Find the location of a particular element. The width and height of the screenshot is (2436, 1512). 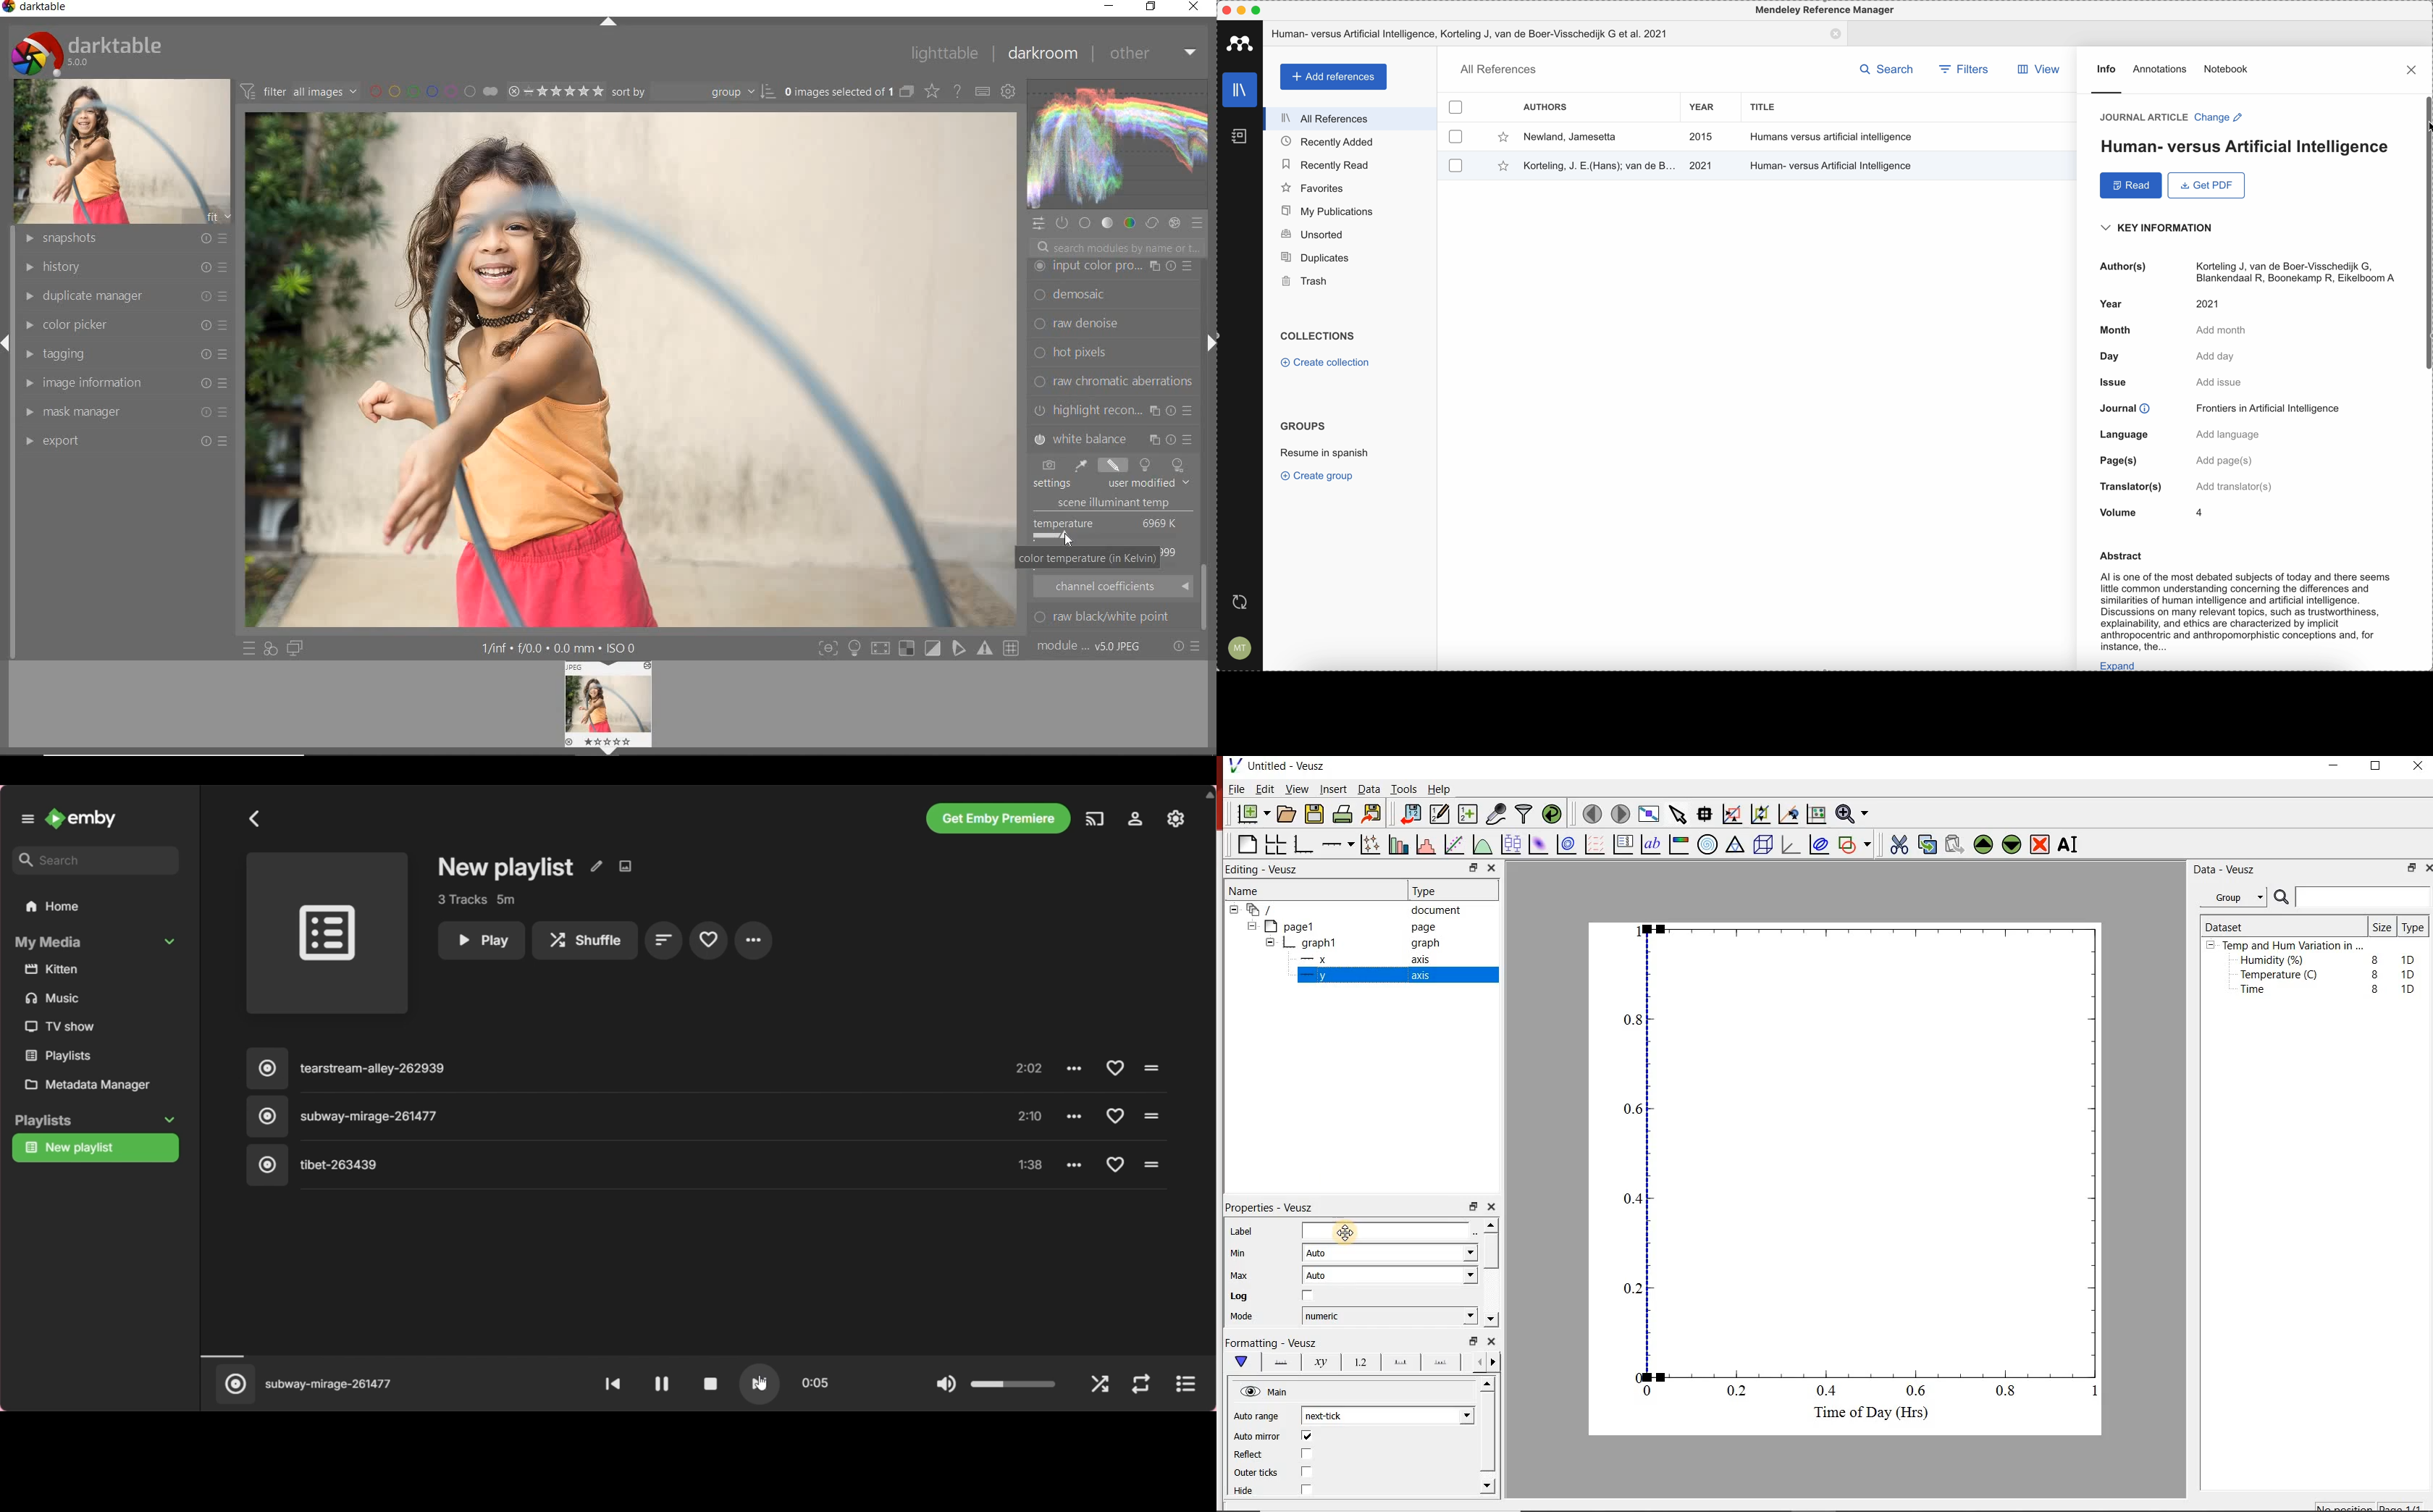

Search bar is located at coordinates (2352, 897).